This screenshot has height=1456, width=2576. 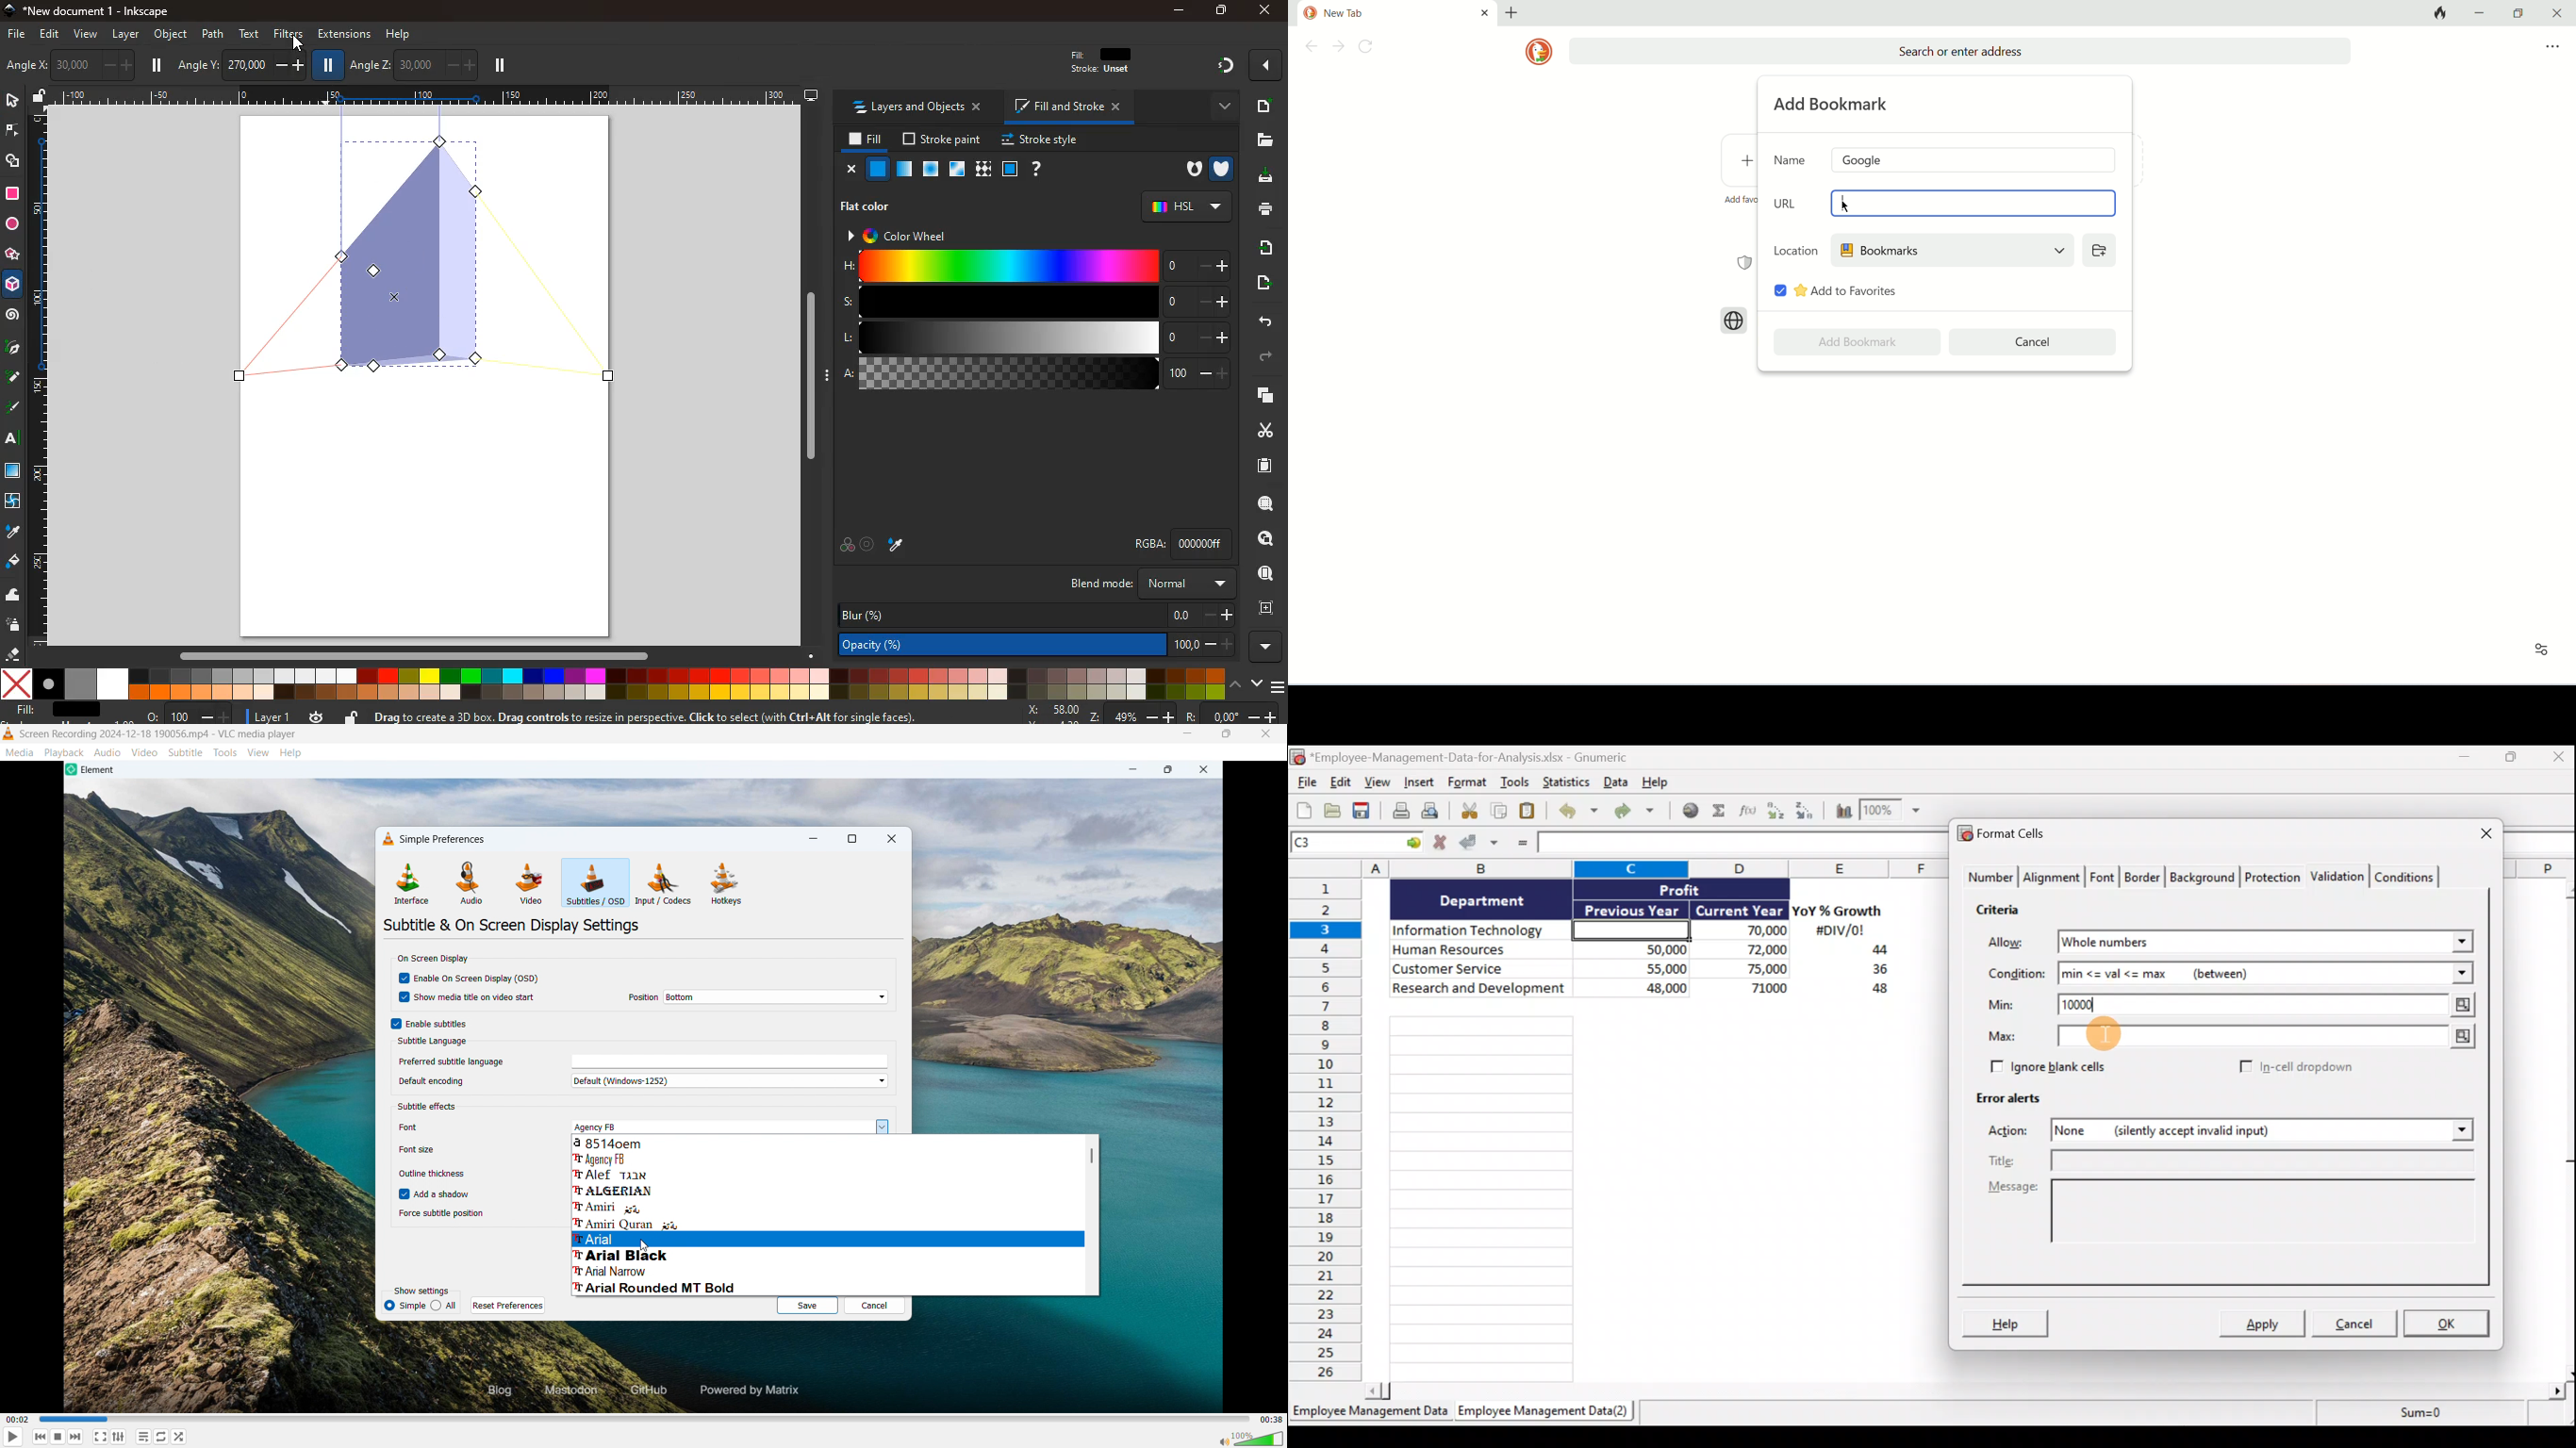 What do you see at coordinates (1256, 466) in the screenshot?
I see `paper` at bounding box center [1256, 466].